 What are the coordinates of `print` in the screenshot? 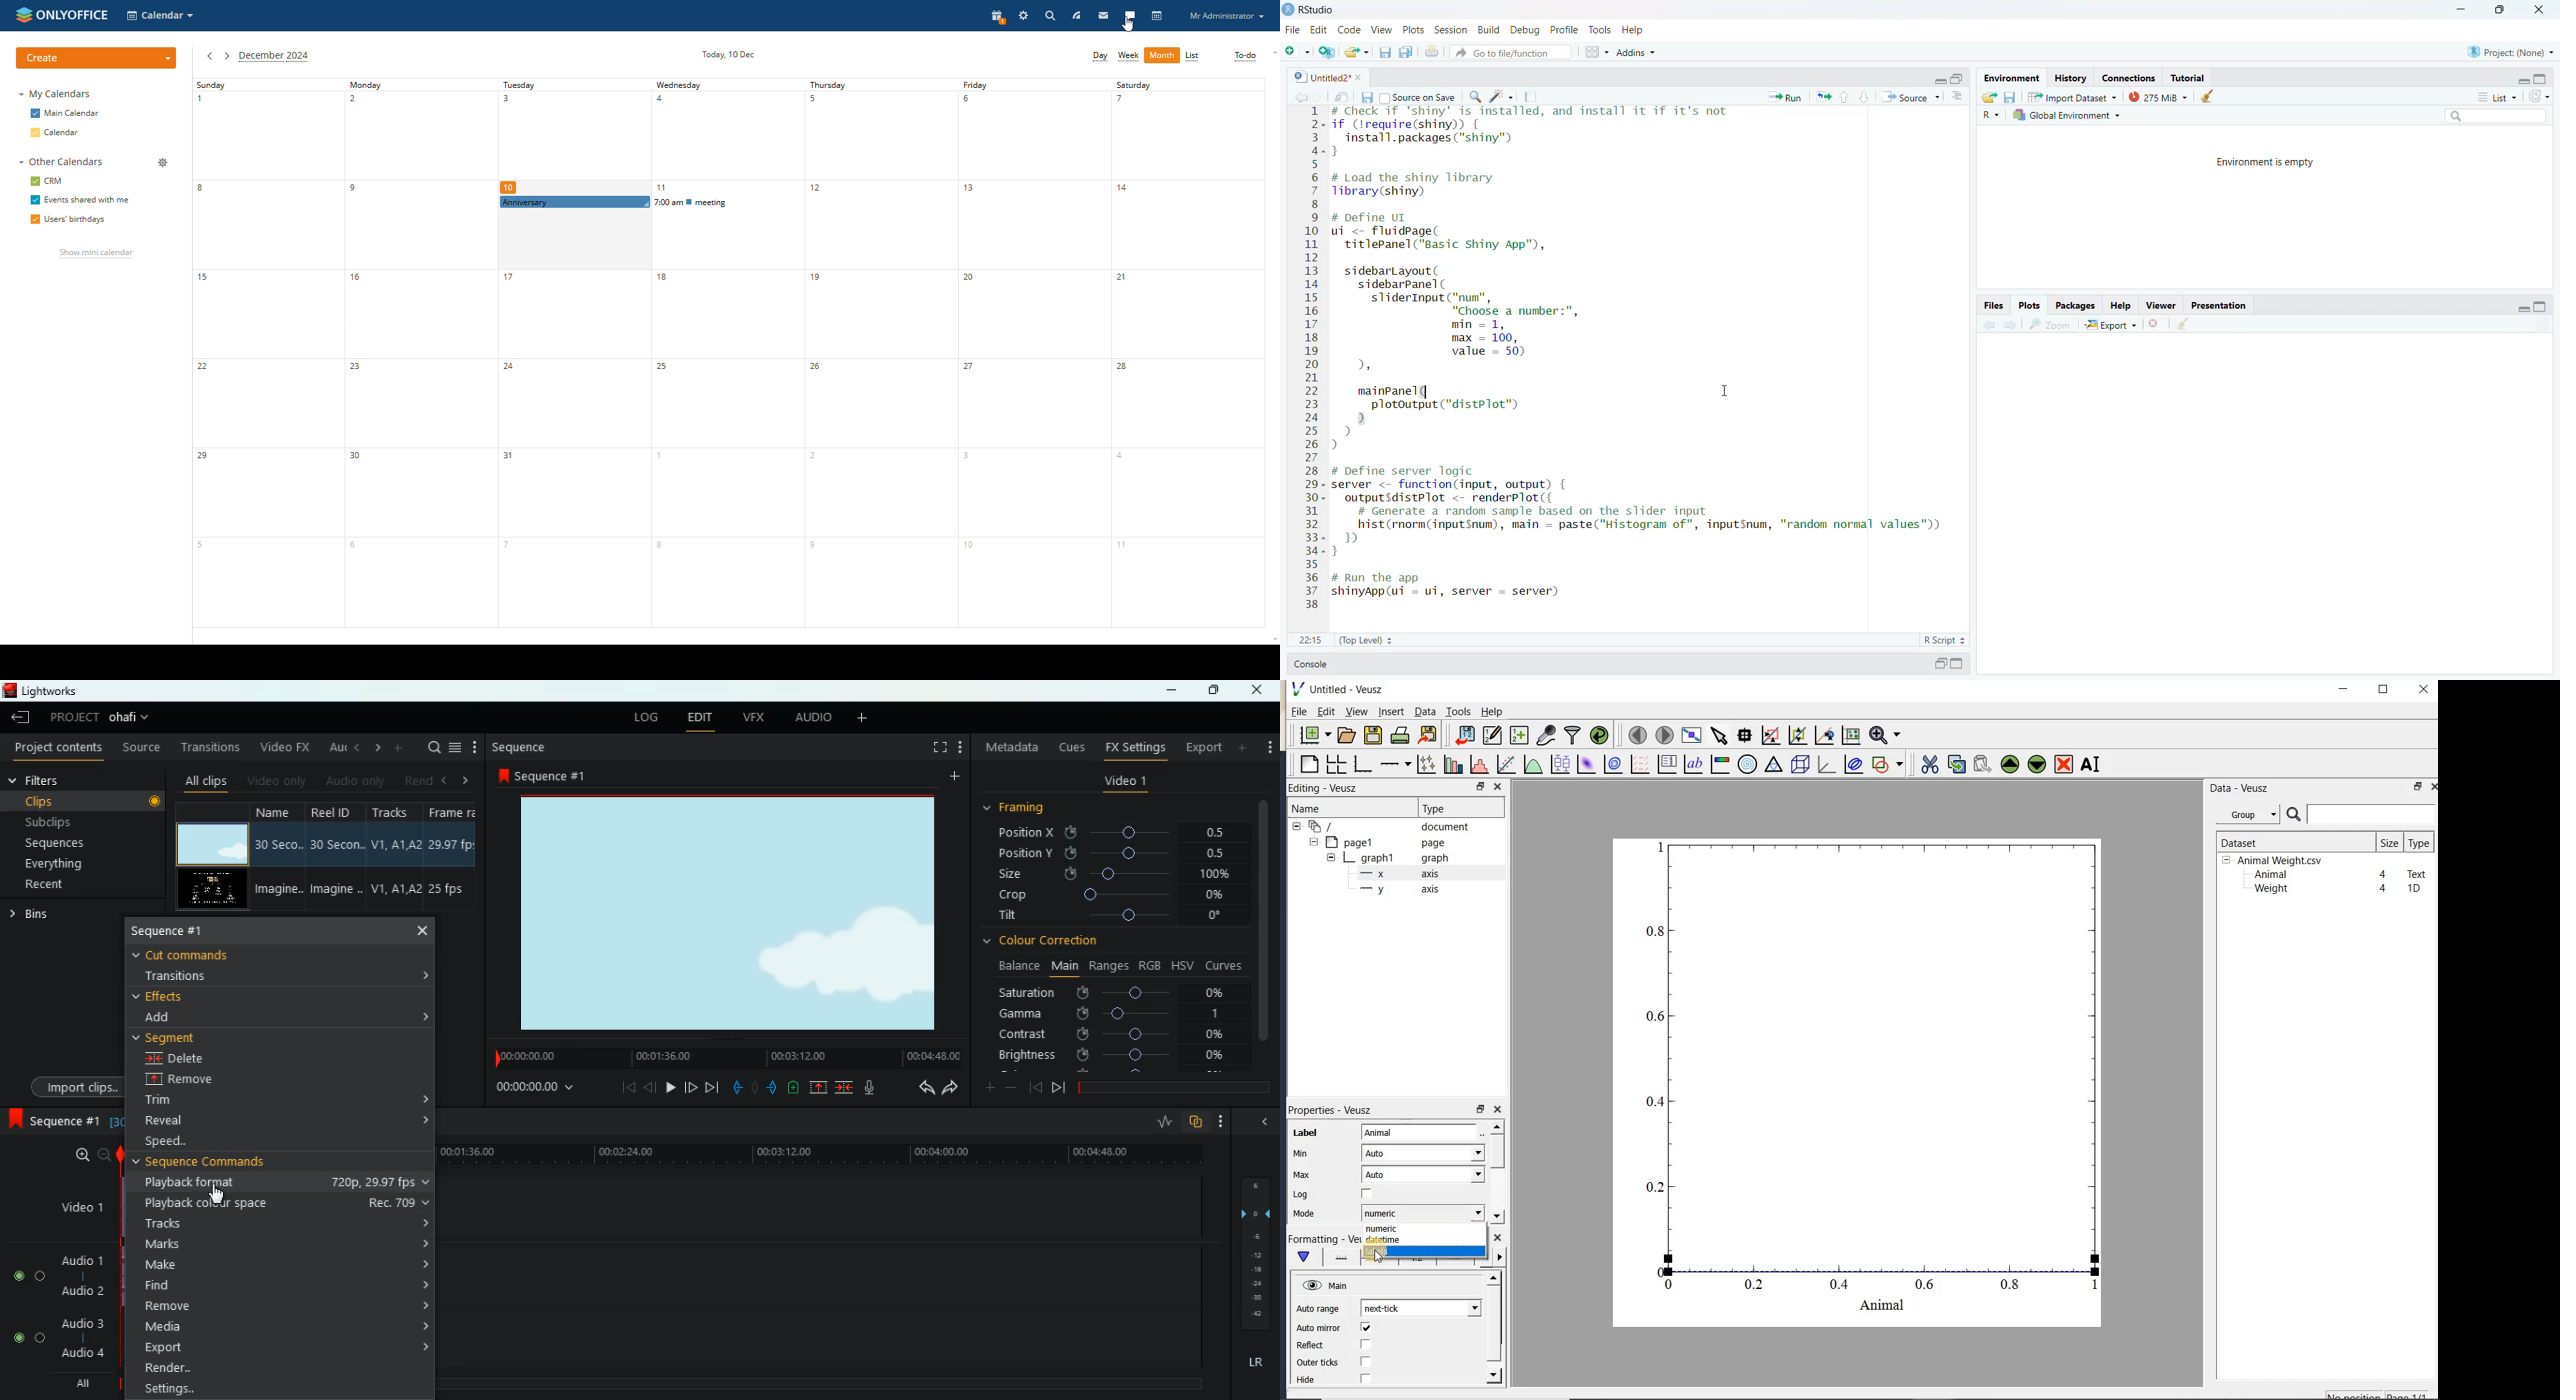 It's located at (1431, 51).